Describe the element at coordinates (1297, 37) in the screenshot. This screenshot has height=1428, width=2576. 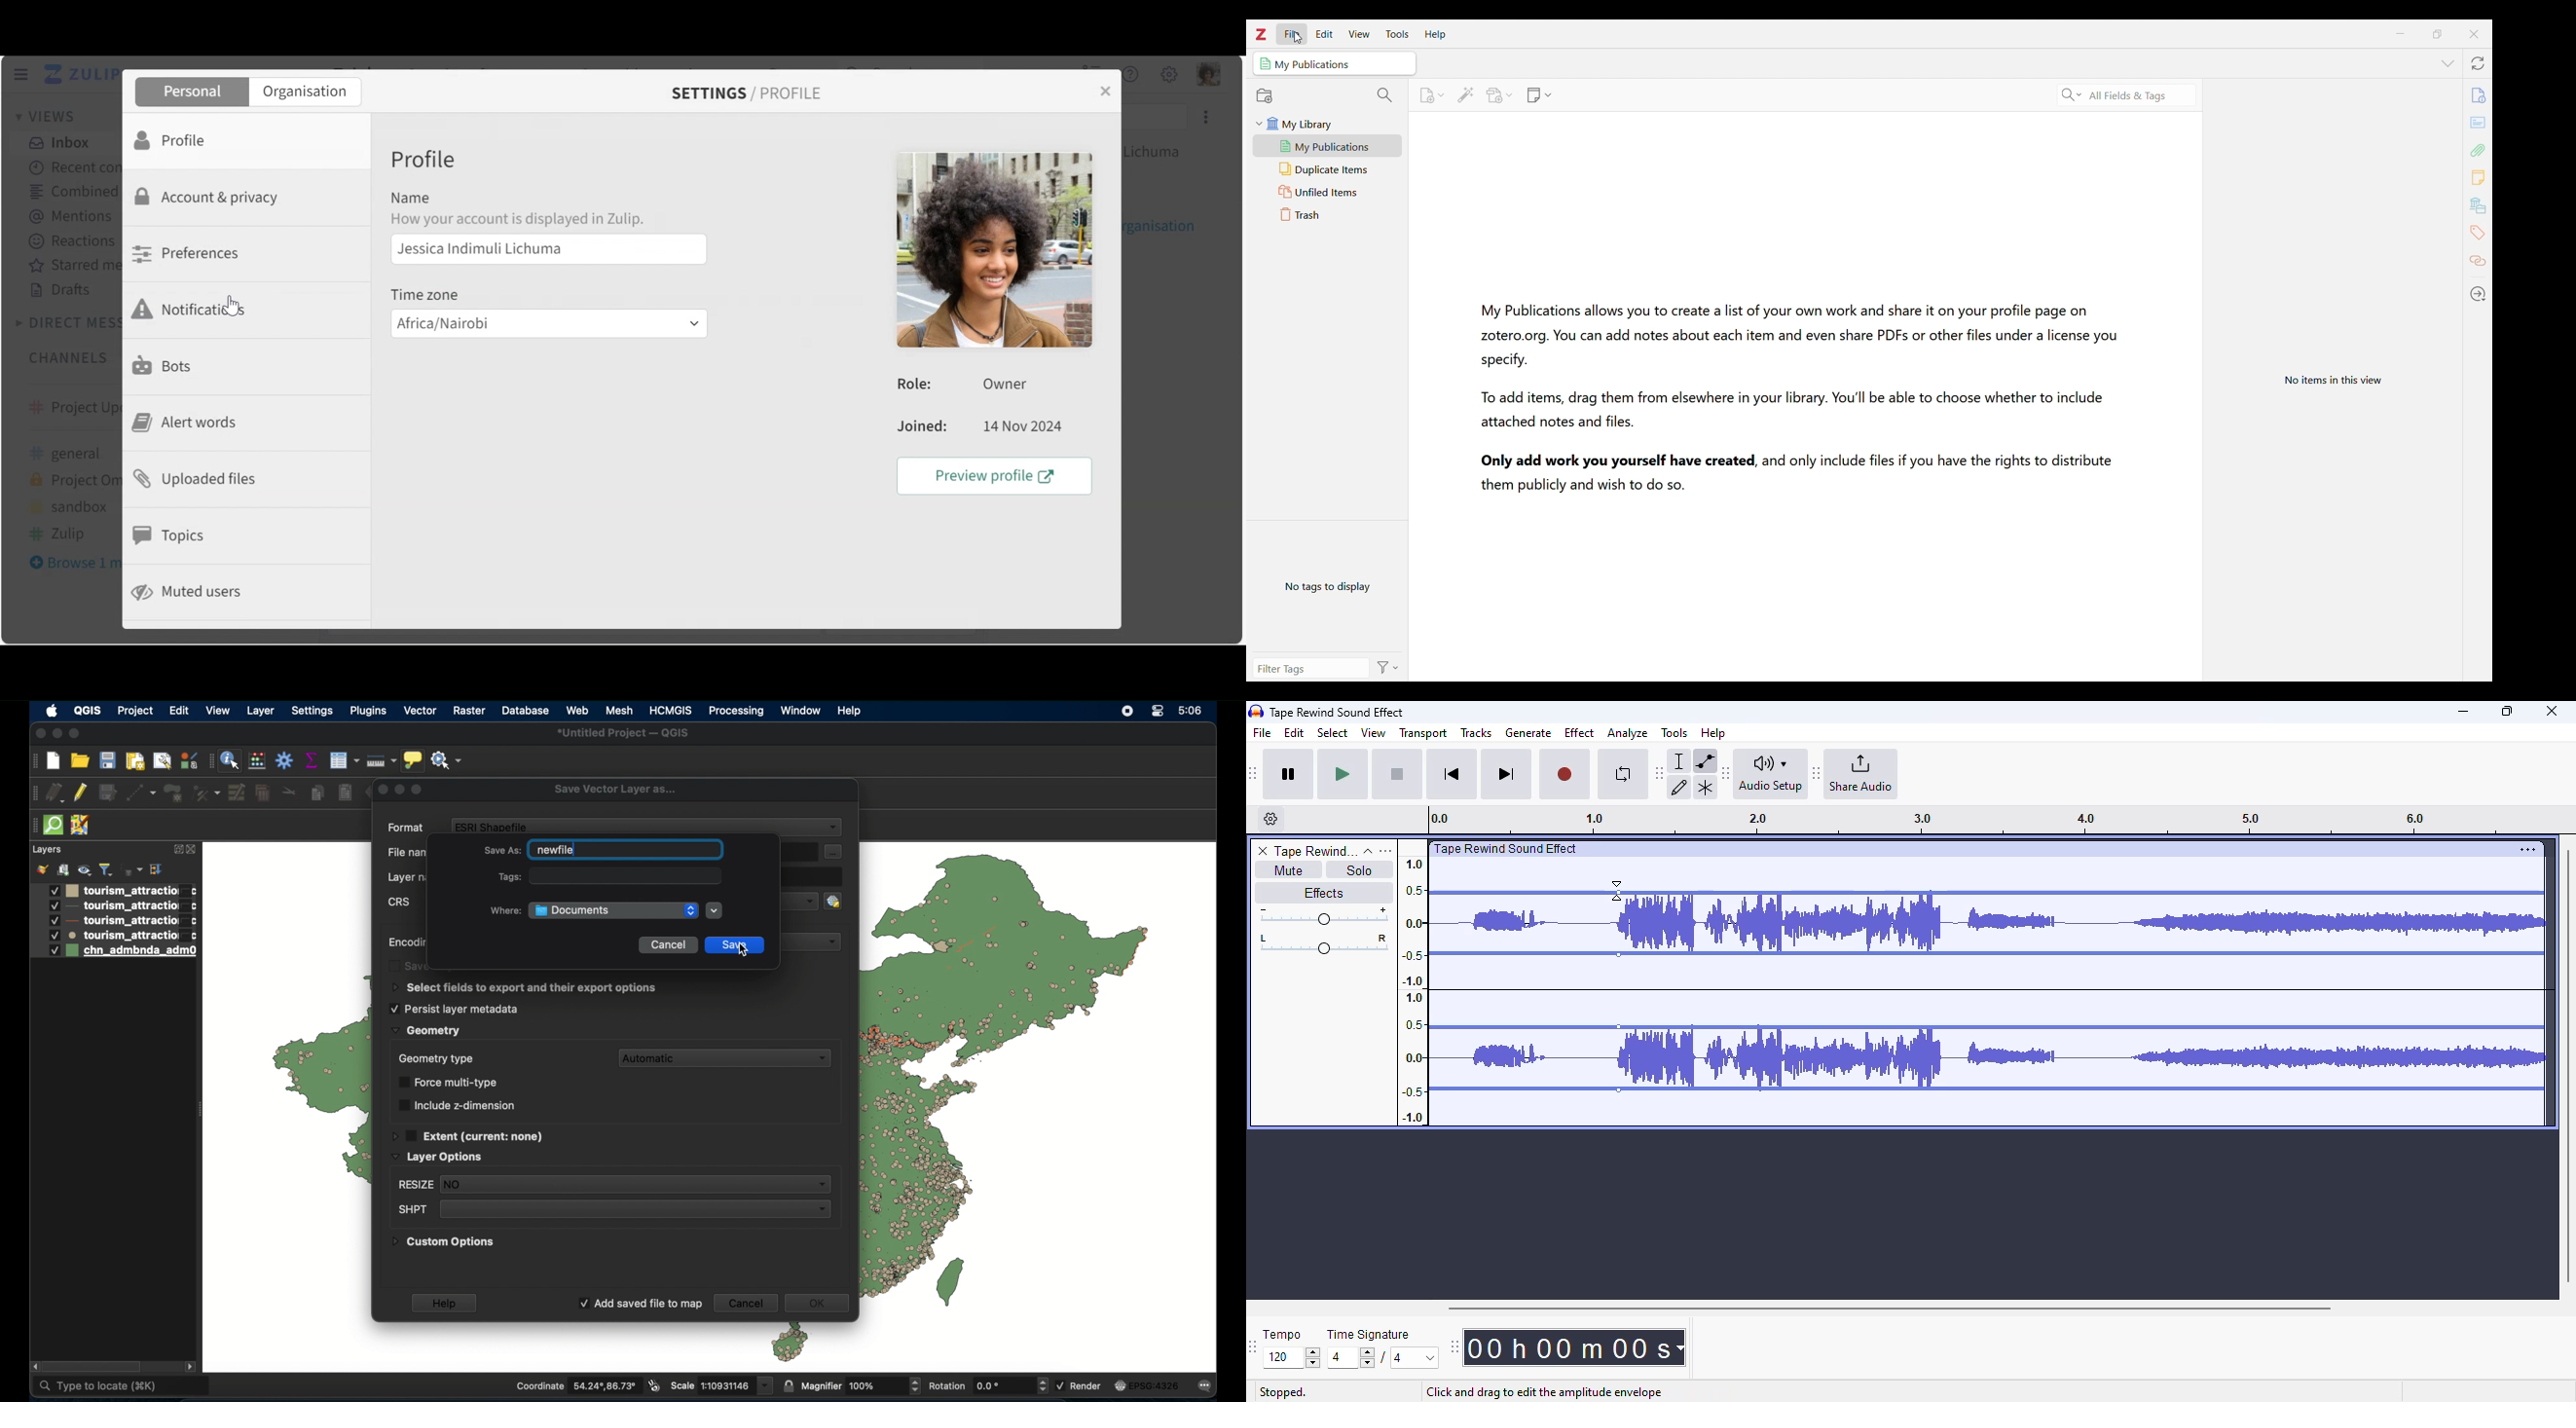
I see `Cursor clicking on File option` at that location.